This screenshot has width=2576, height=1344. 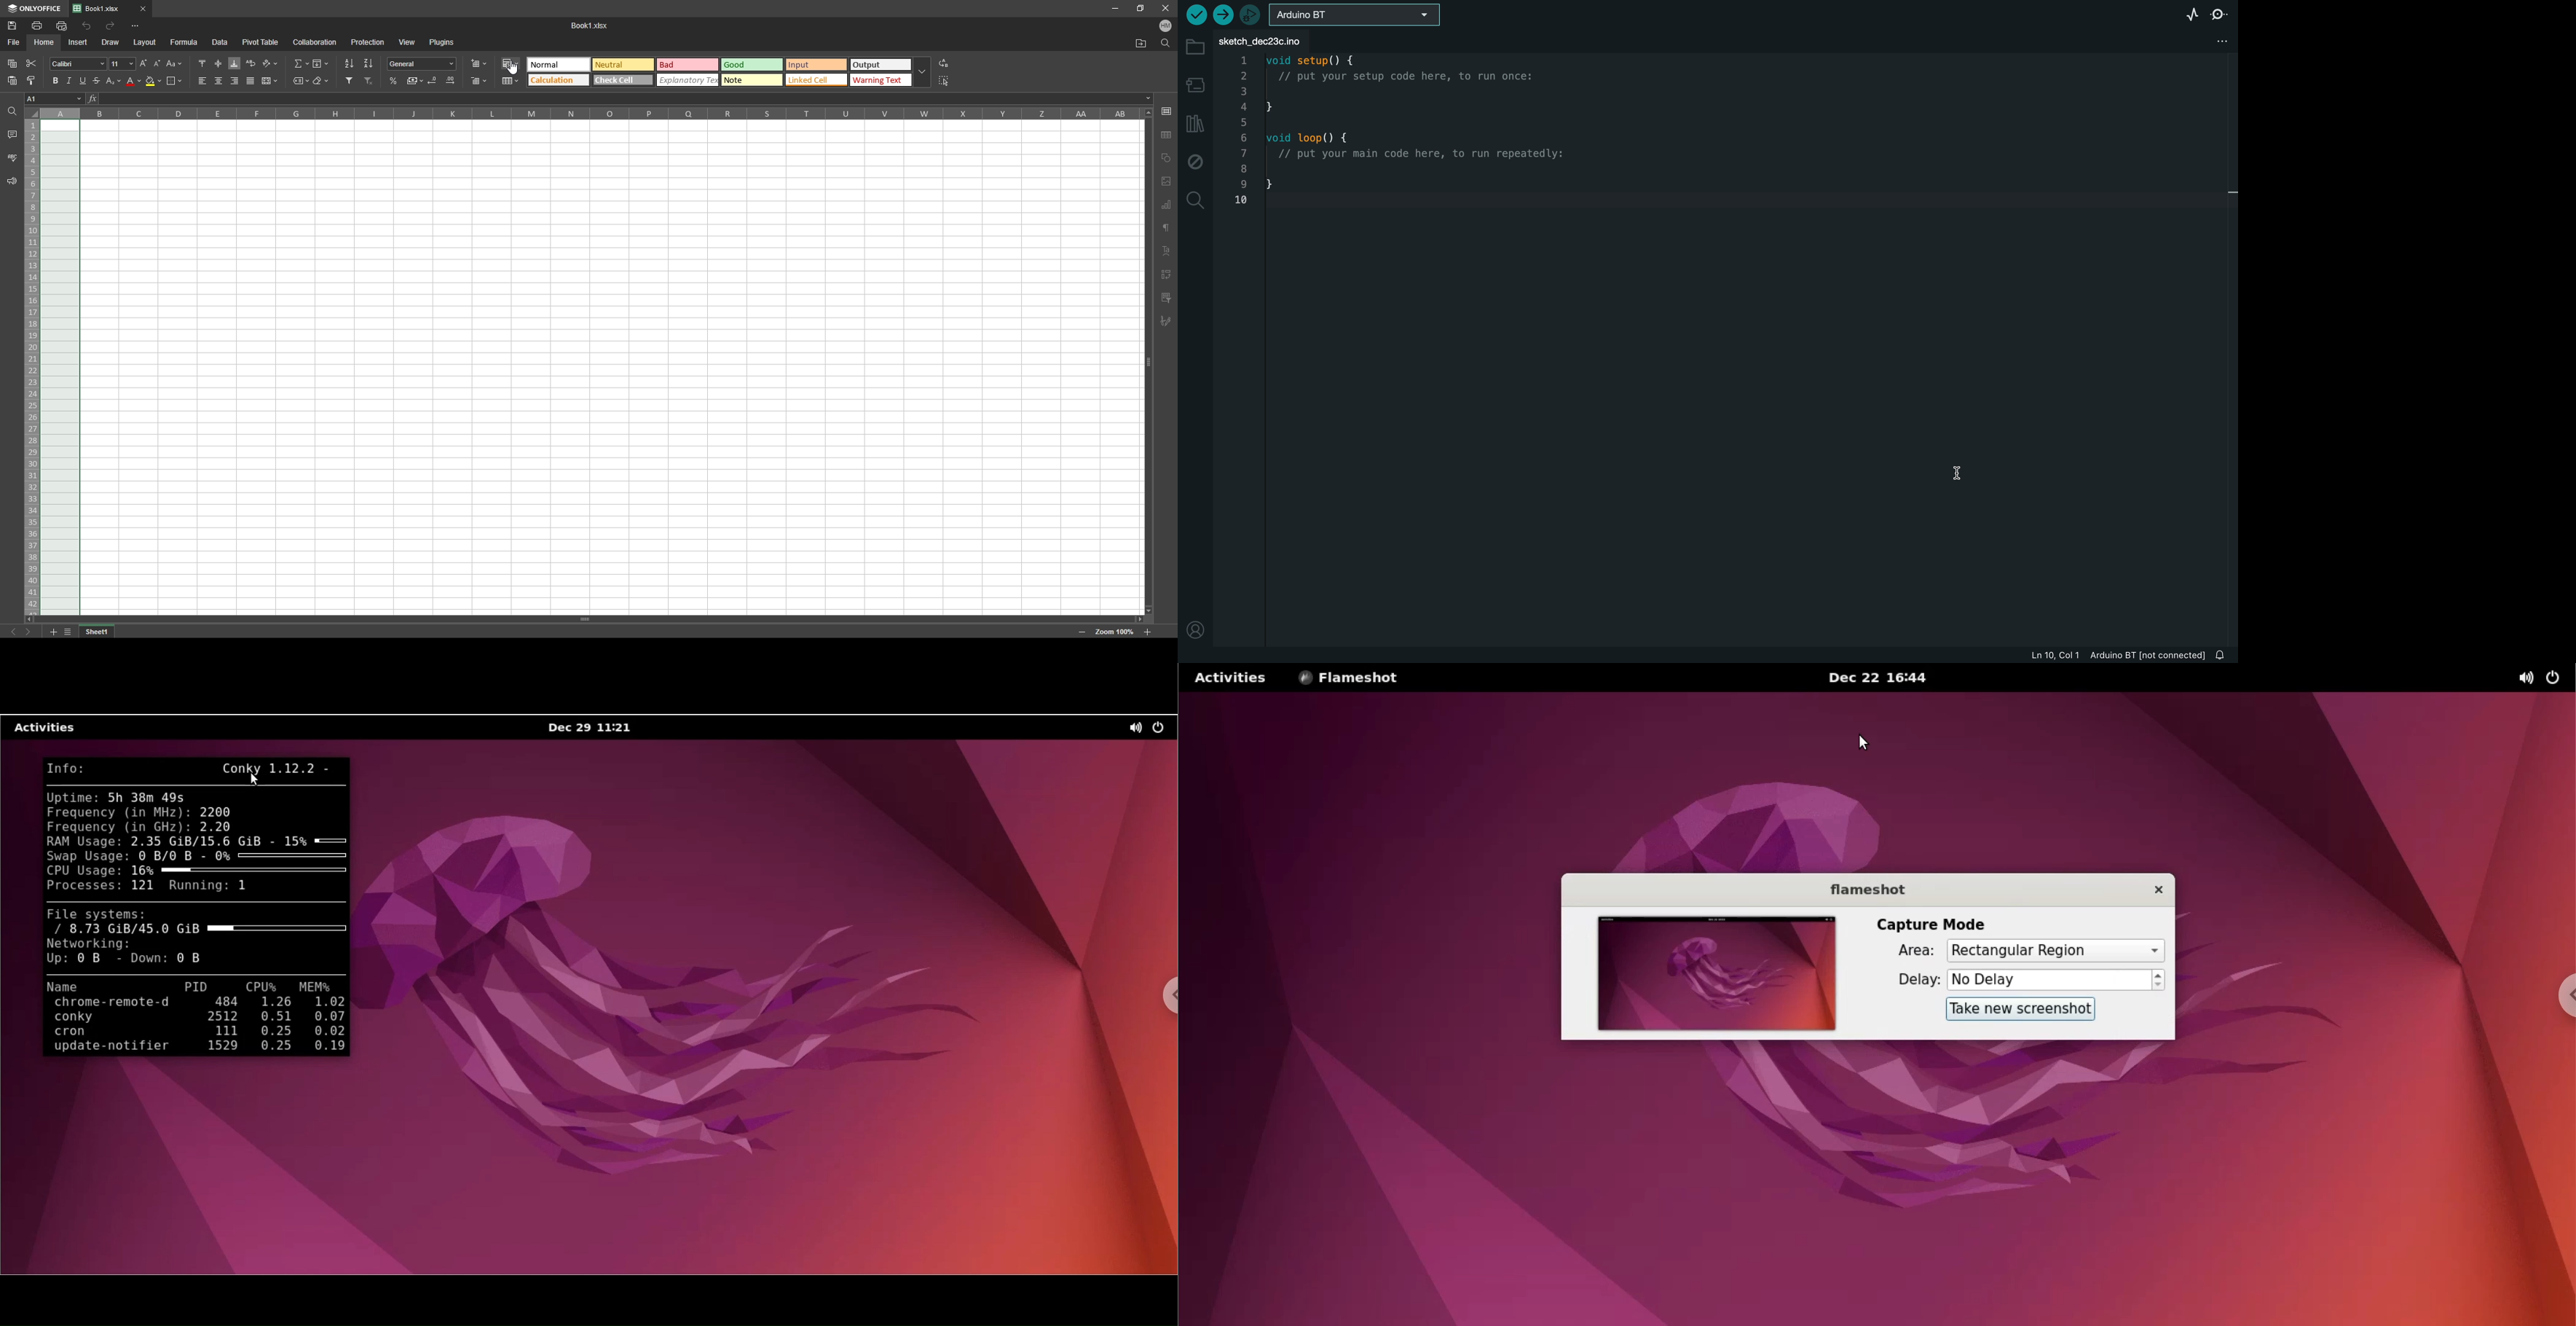 What do you see at coordinates (625, 99) in the screenshot?
I see `input box` at bounding box center [625, 99].